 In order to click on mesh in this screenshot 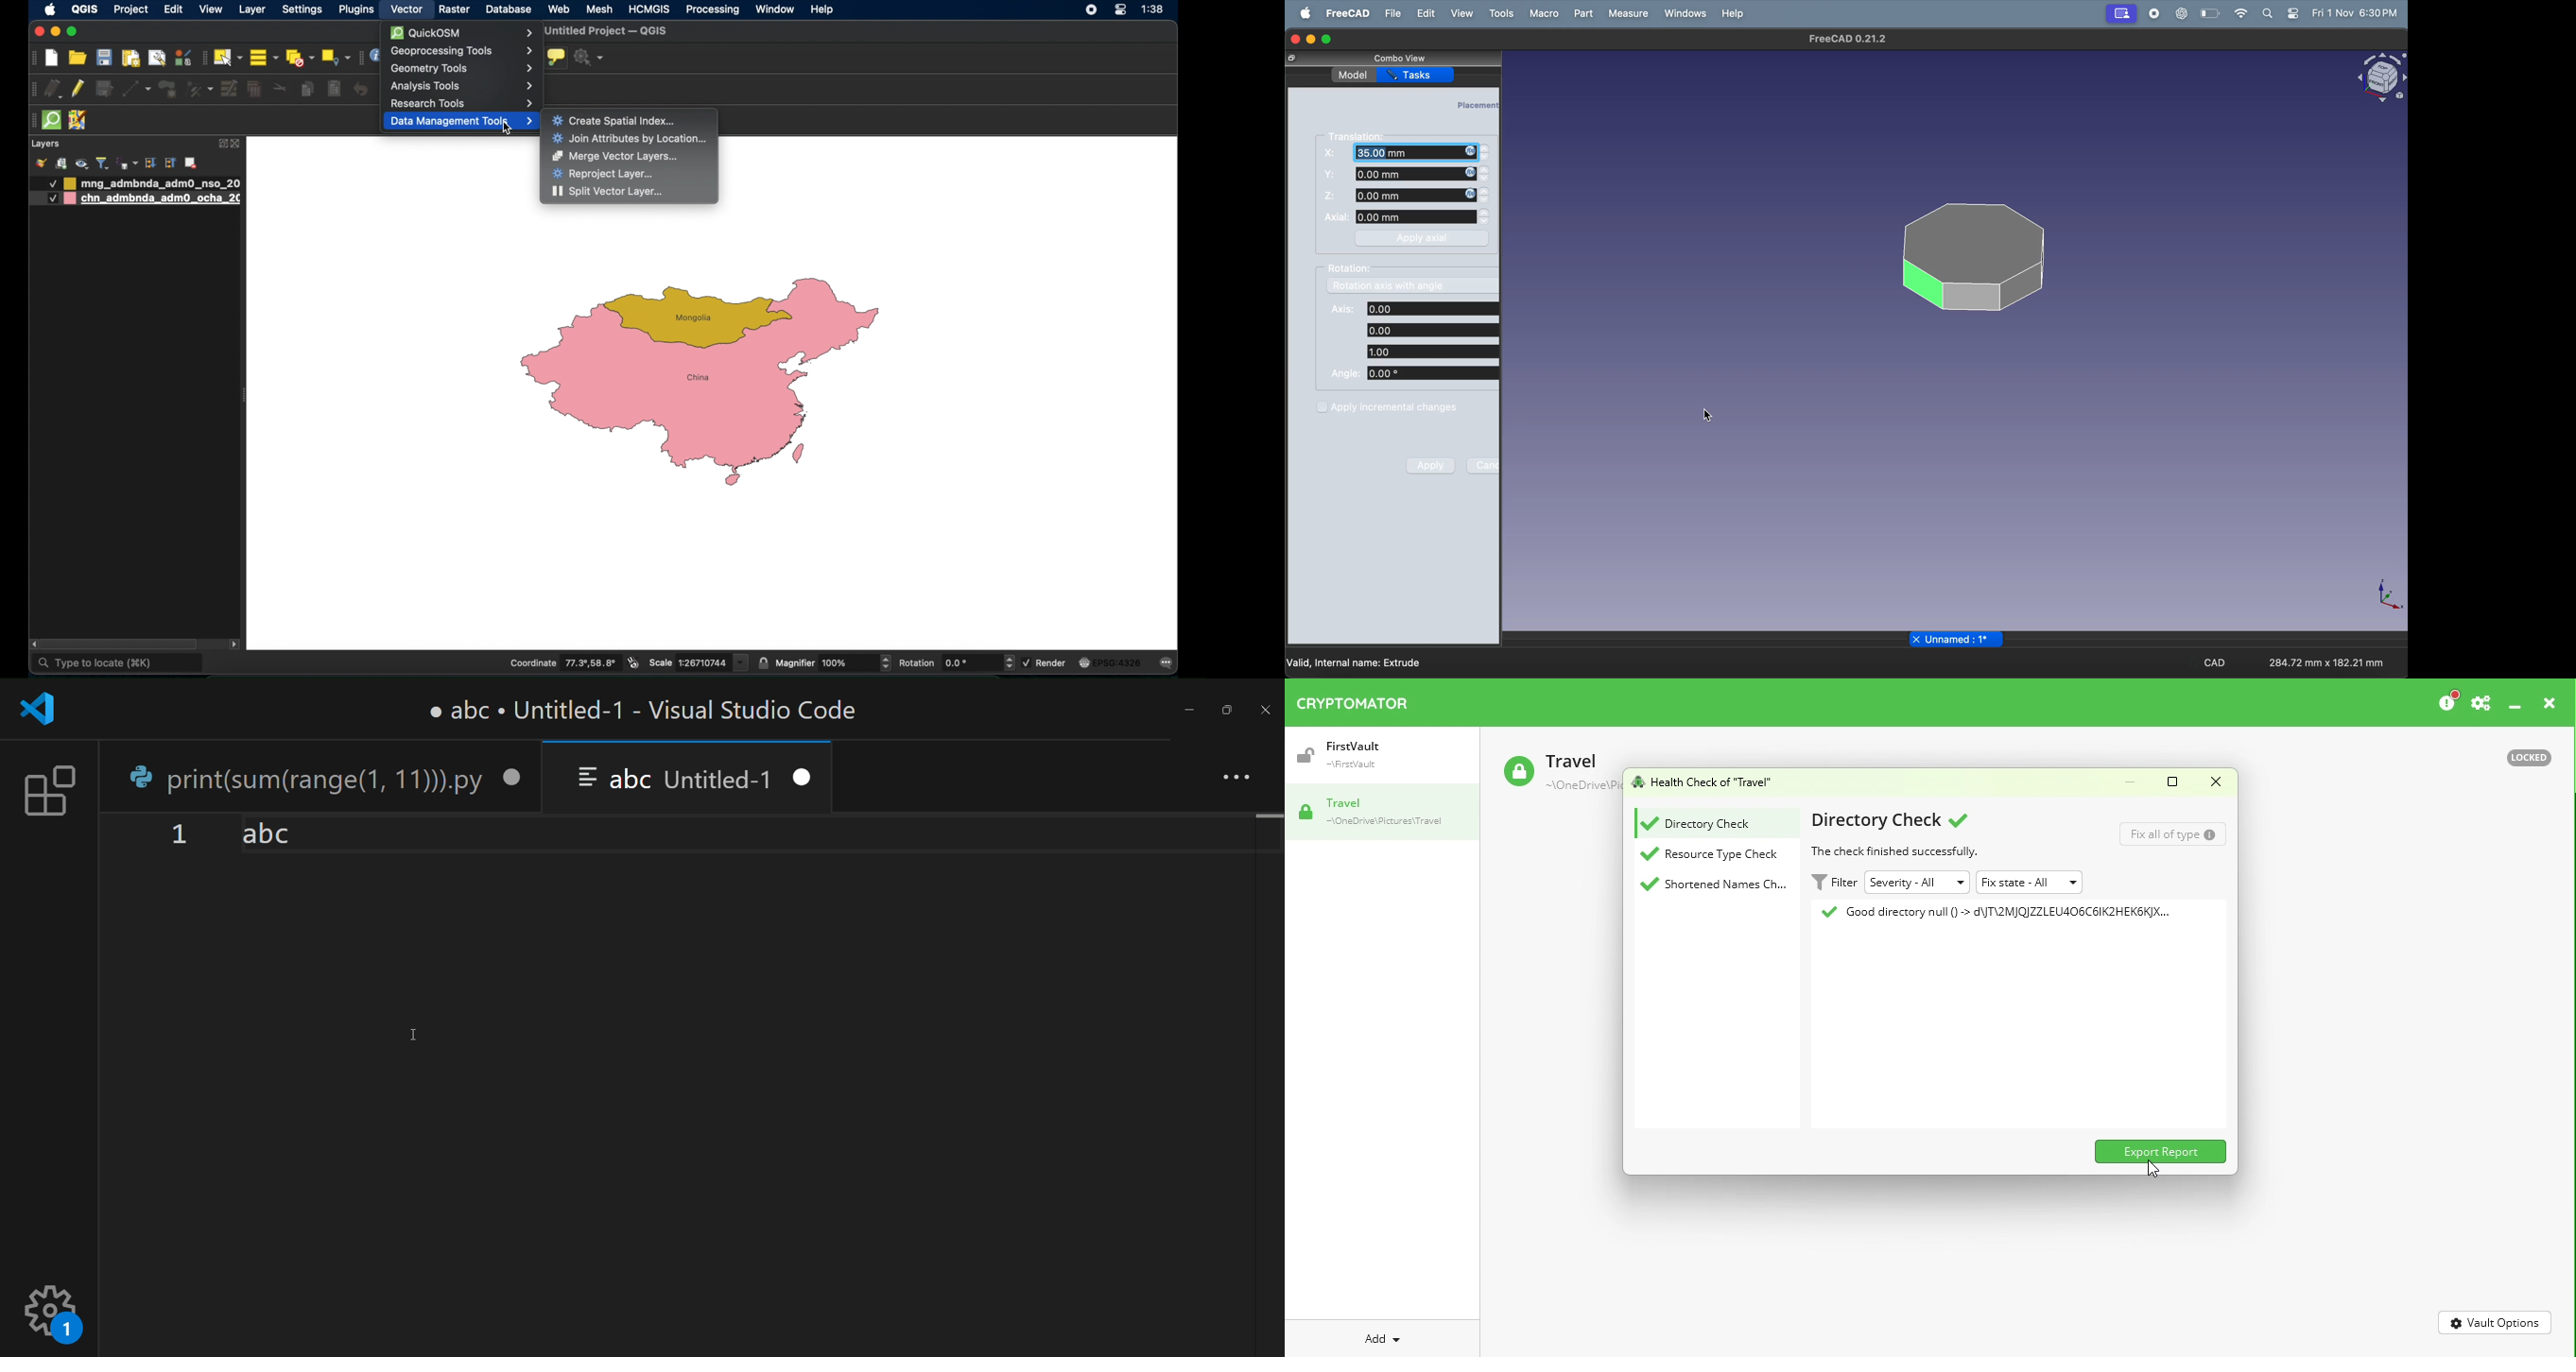, I will do `click(599, 9)`.